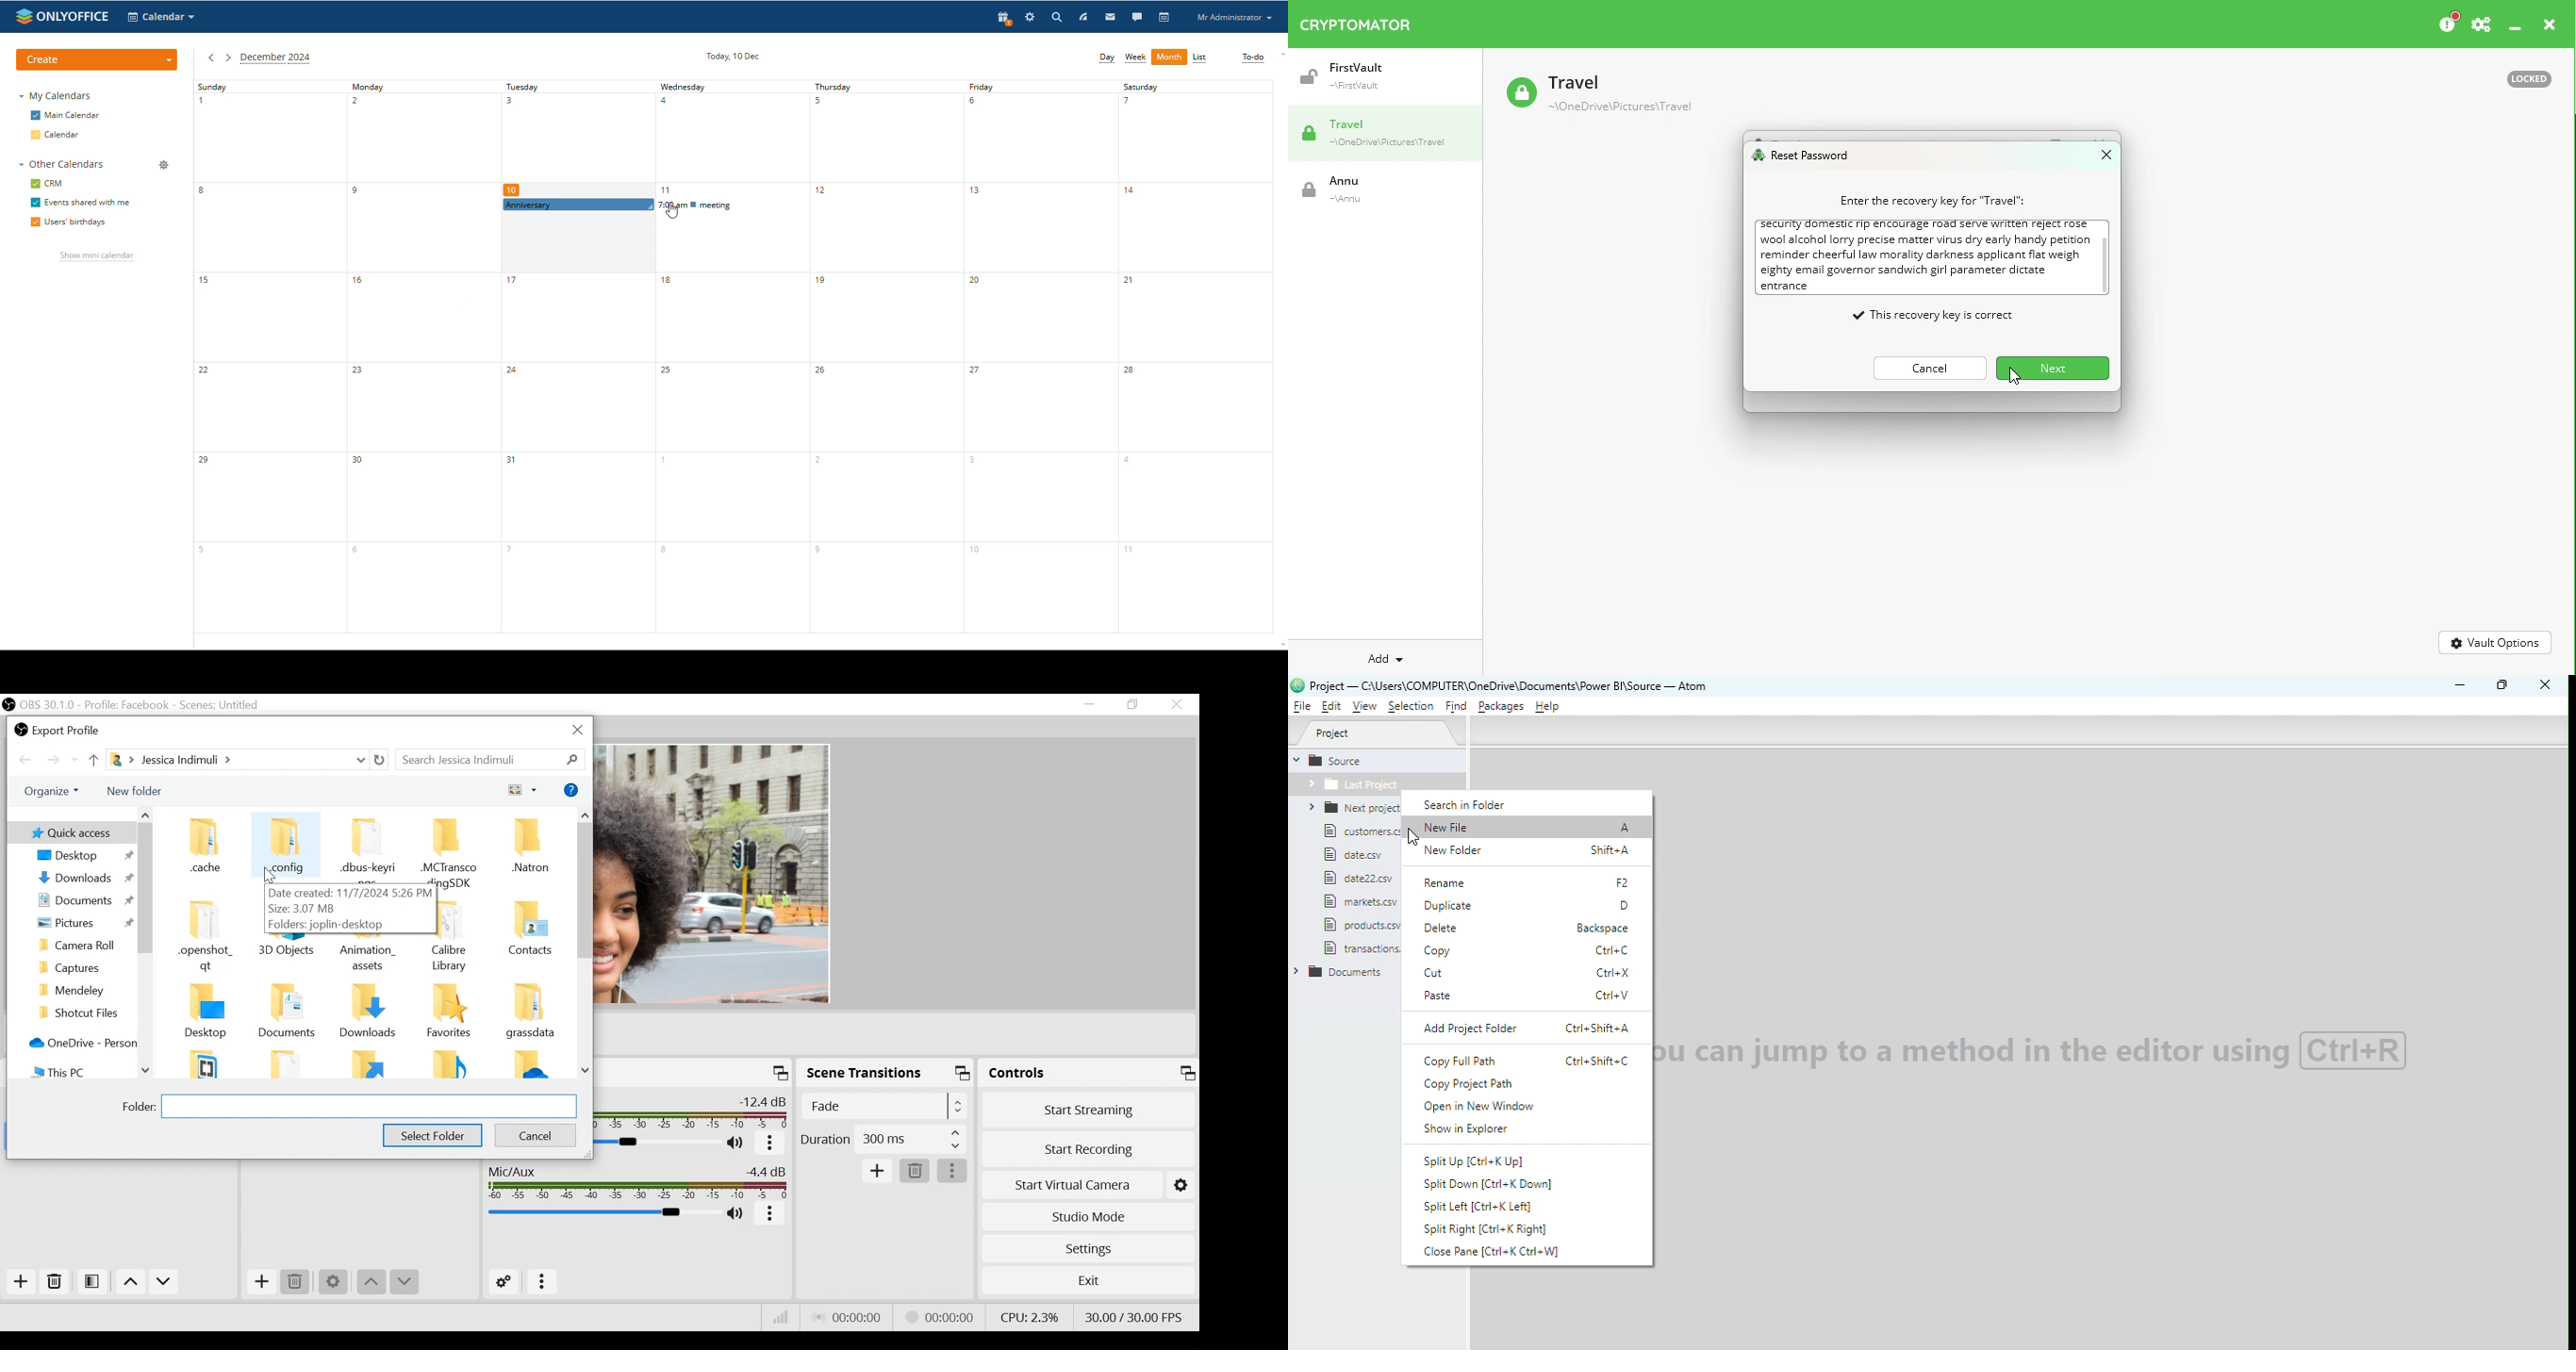 Image resolution: width=2576 pixels, height=1372 pixels. What do you see at coordinates (81, 1071) in the screenshot?
I see `This PC` at bounding box center [81, 1071].